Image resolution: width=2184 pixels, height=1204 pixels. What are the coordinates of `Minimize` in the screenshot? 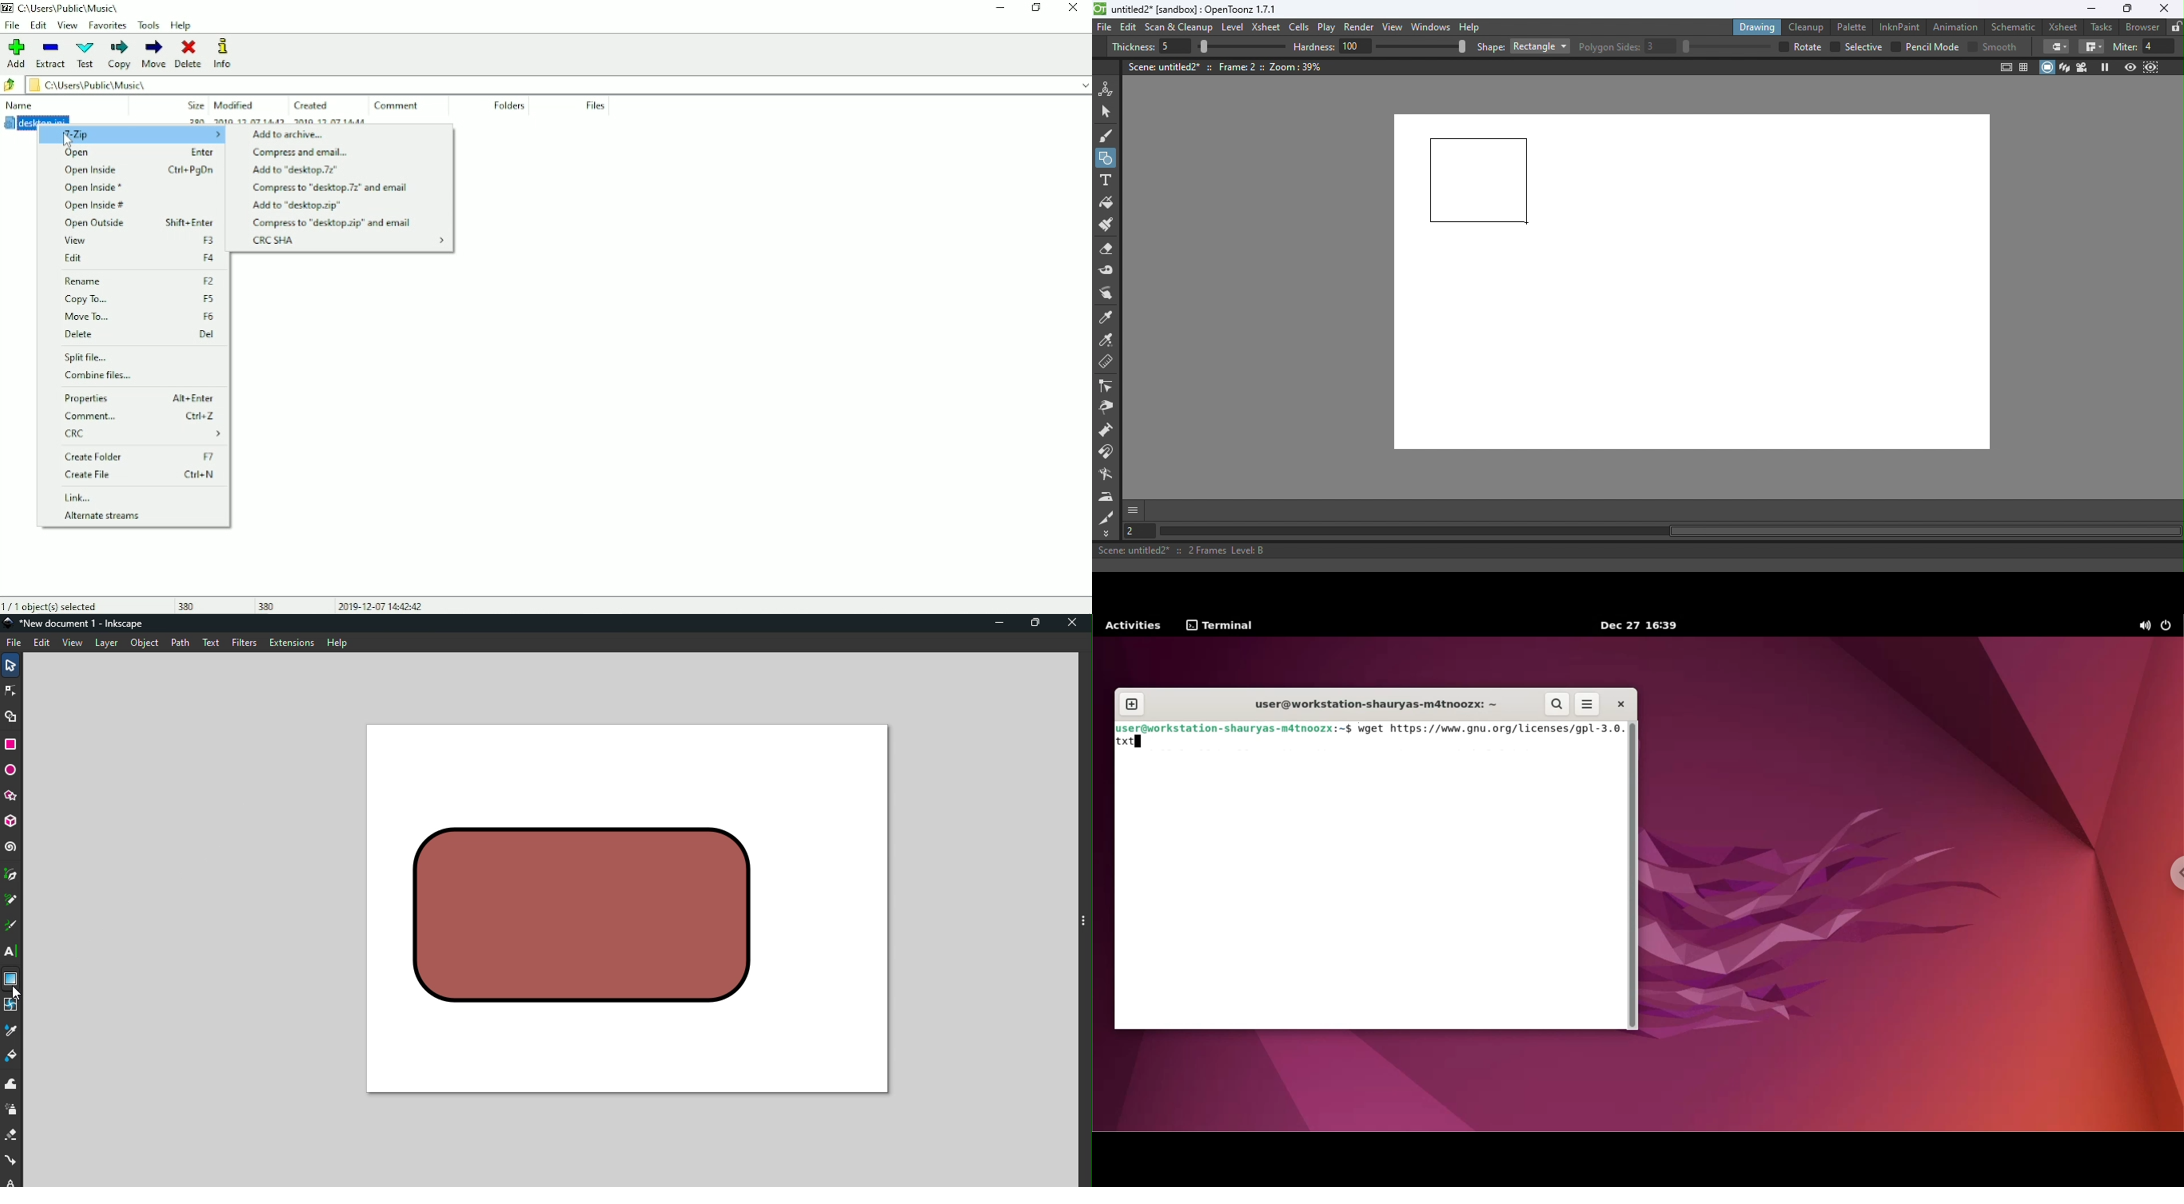 It's located at (995, 624).